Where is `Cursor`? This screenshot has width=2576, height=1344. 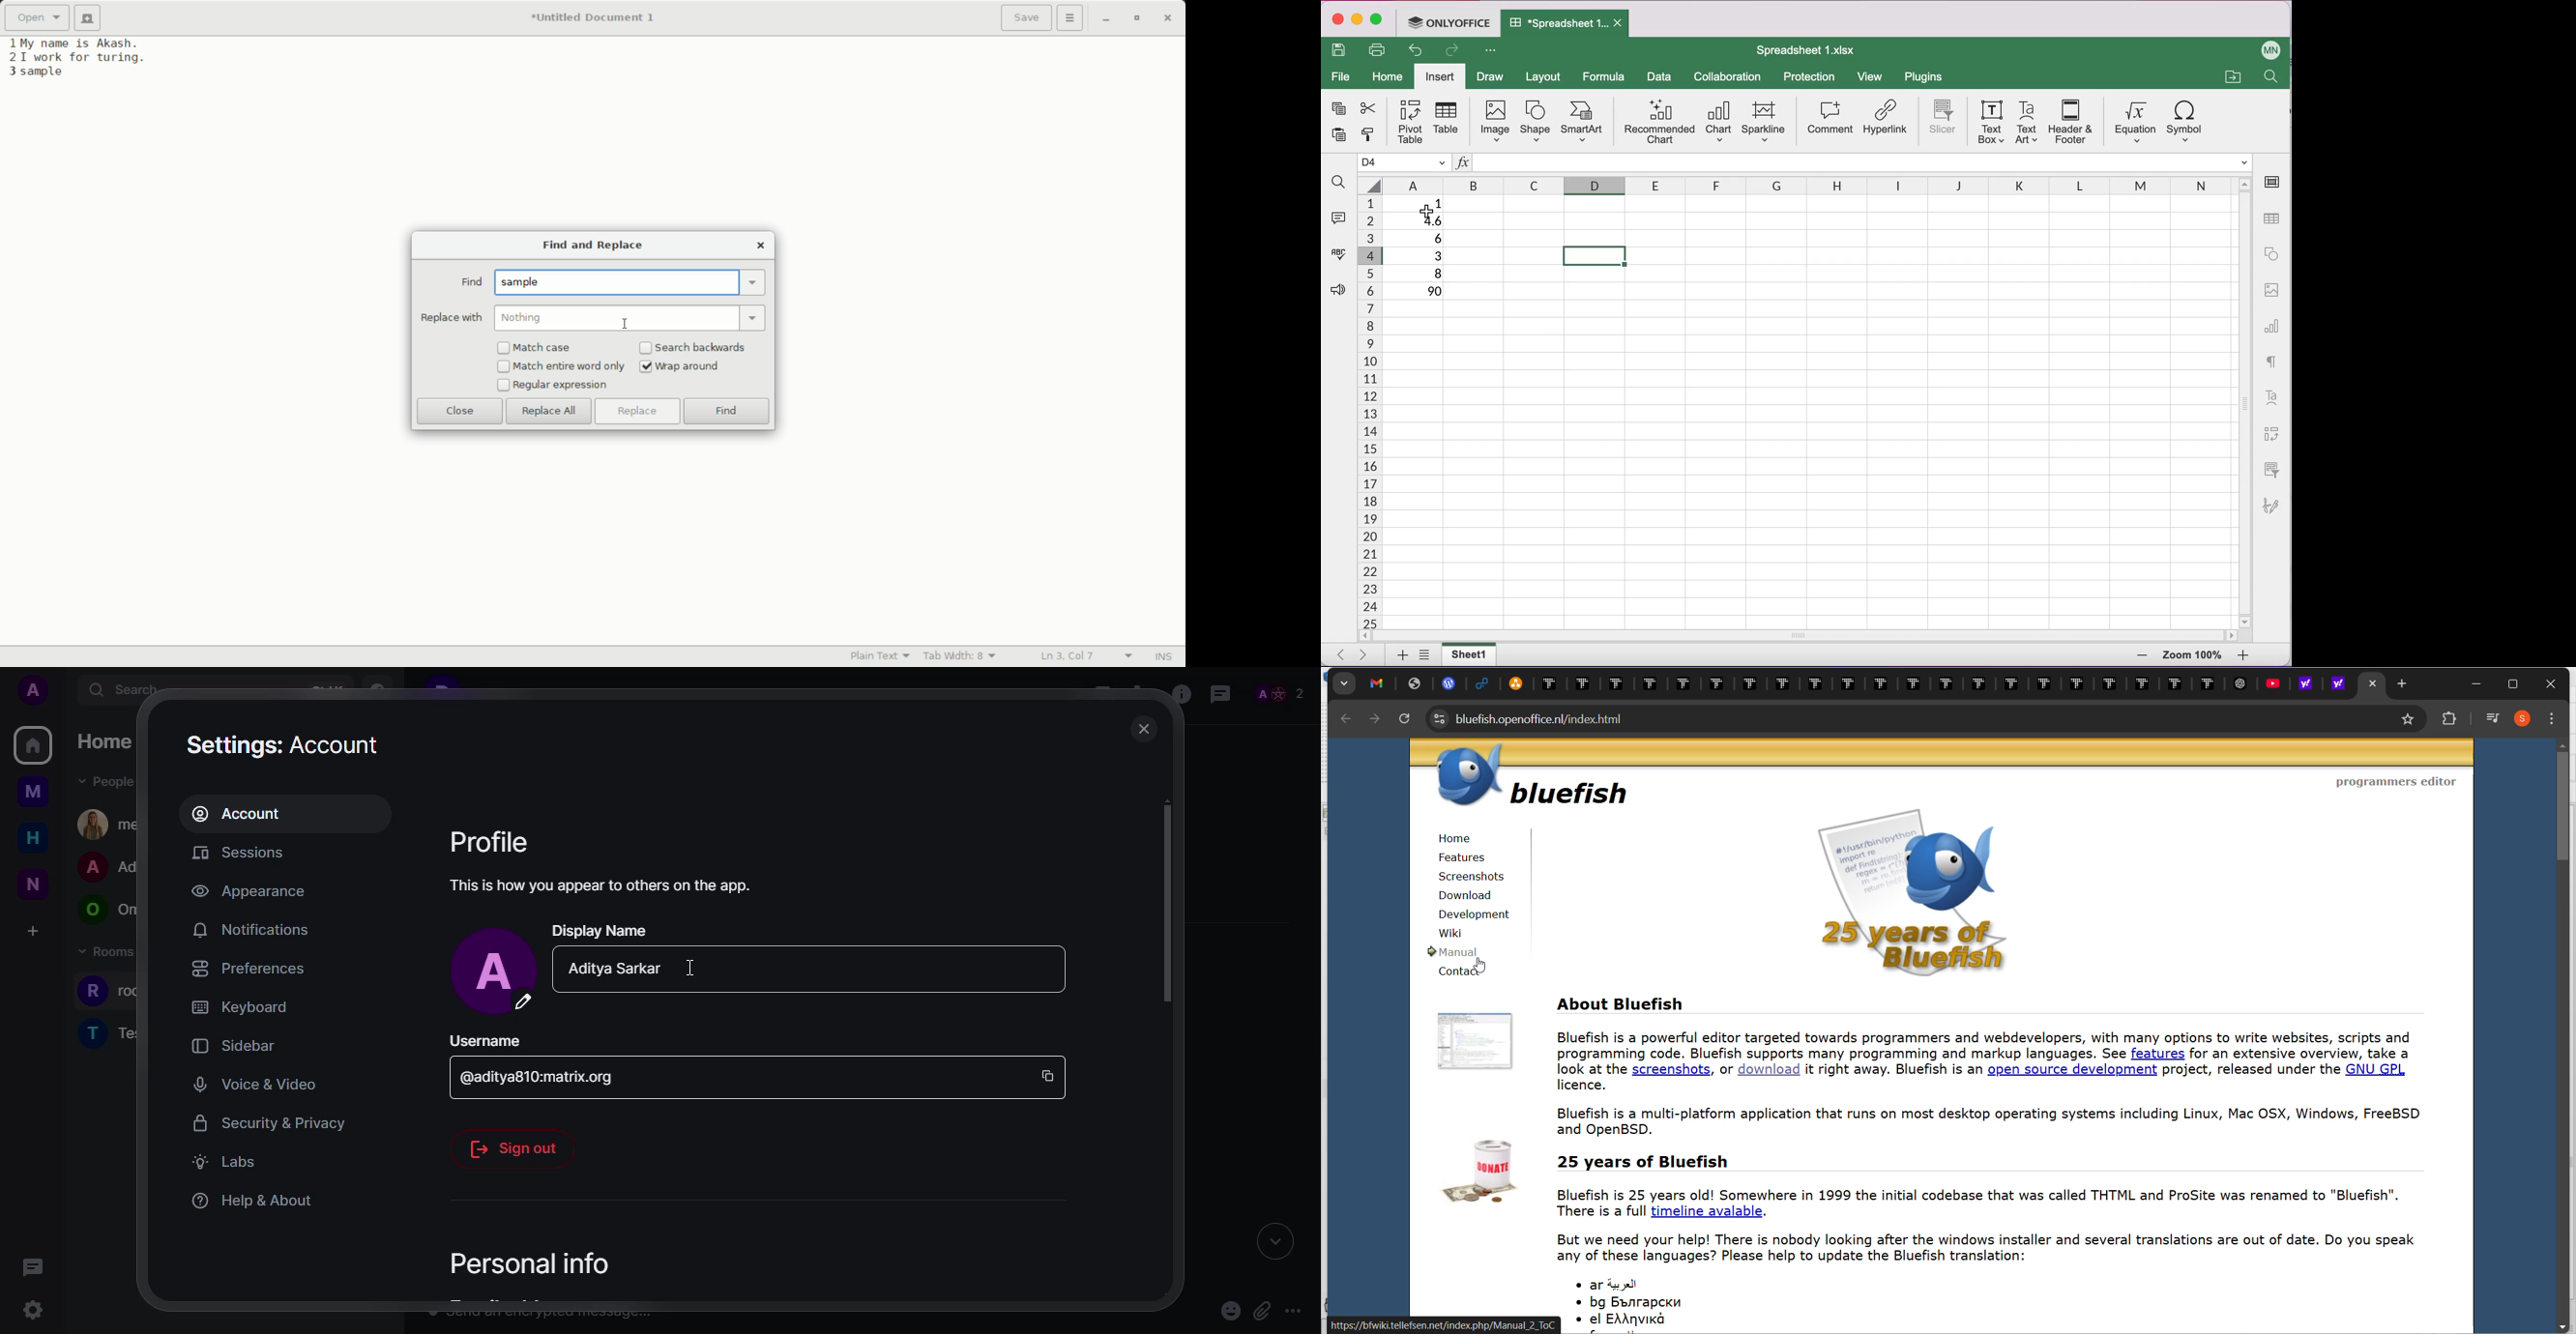
Cursor is located at coordinates (1419, 209).